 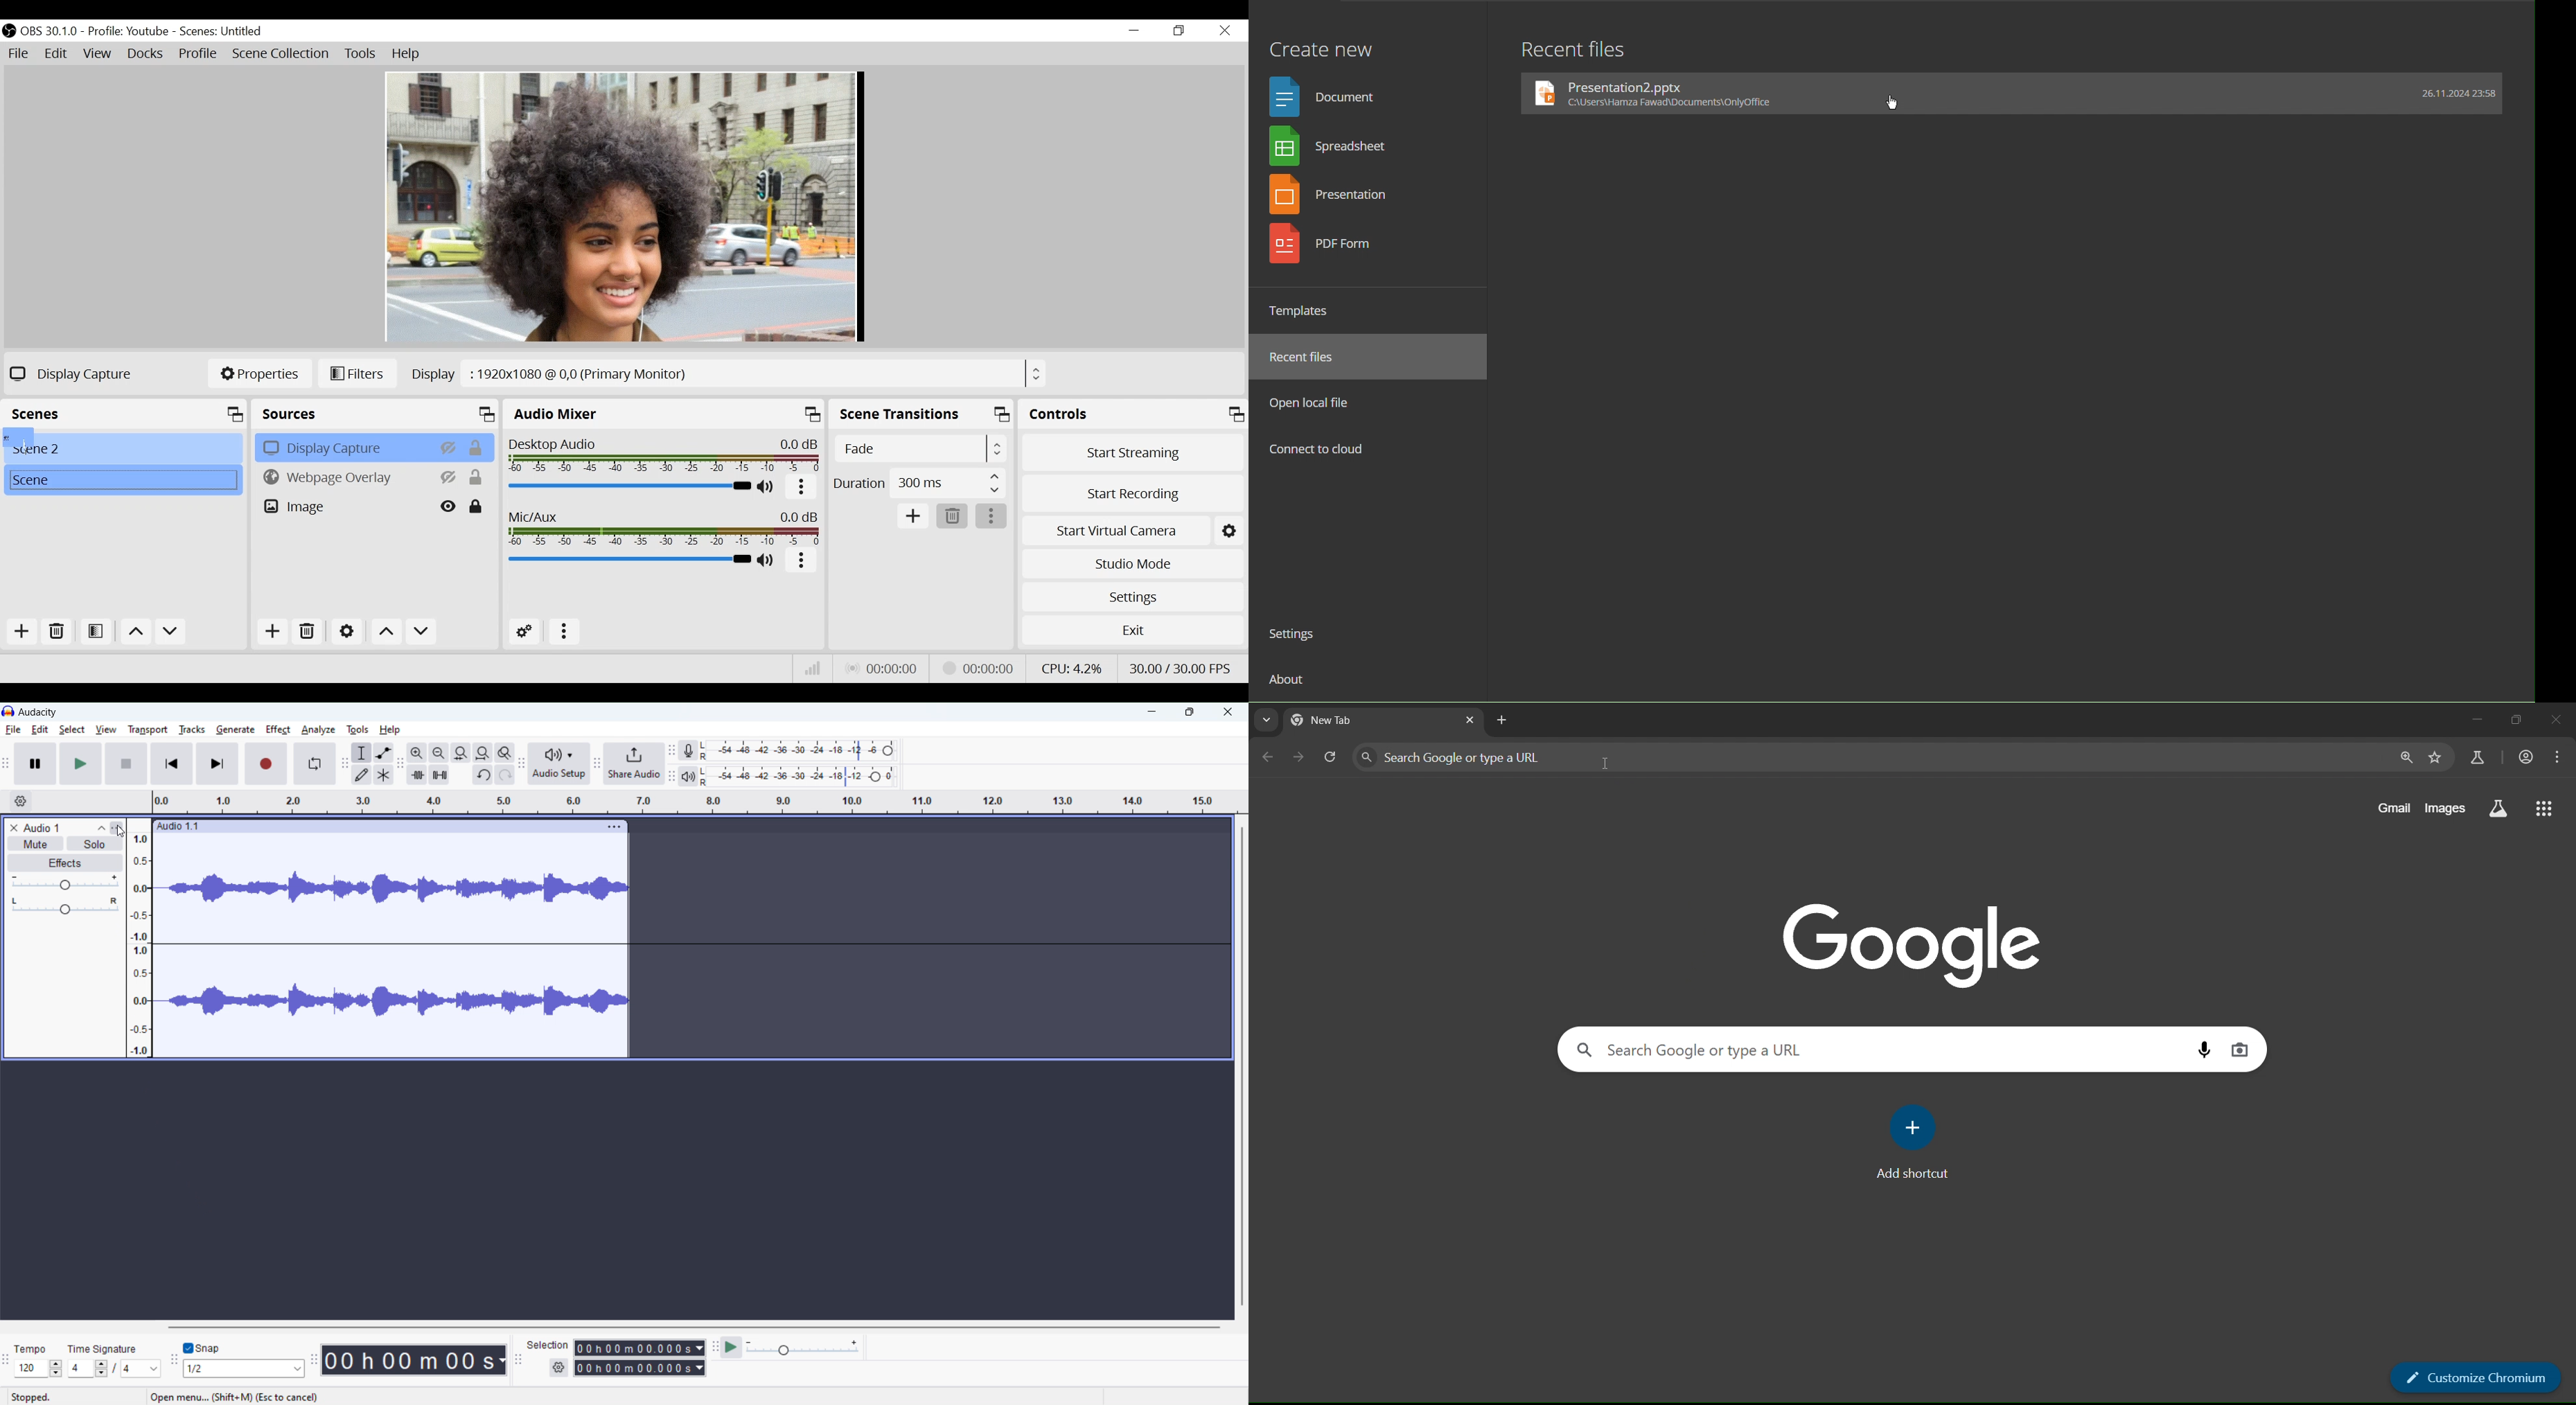 What do you see at coordinates (640, 1348) in the screenshot?
I see `start time` at bounding box center [640, 1348].